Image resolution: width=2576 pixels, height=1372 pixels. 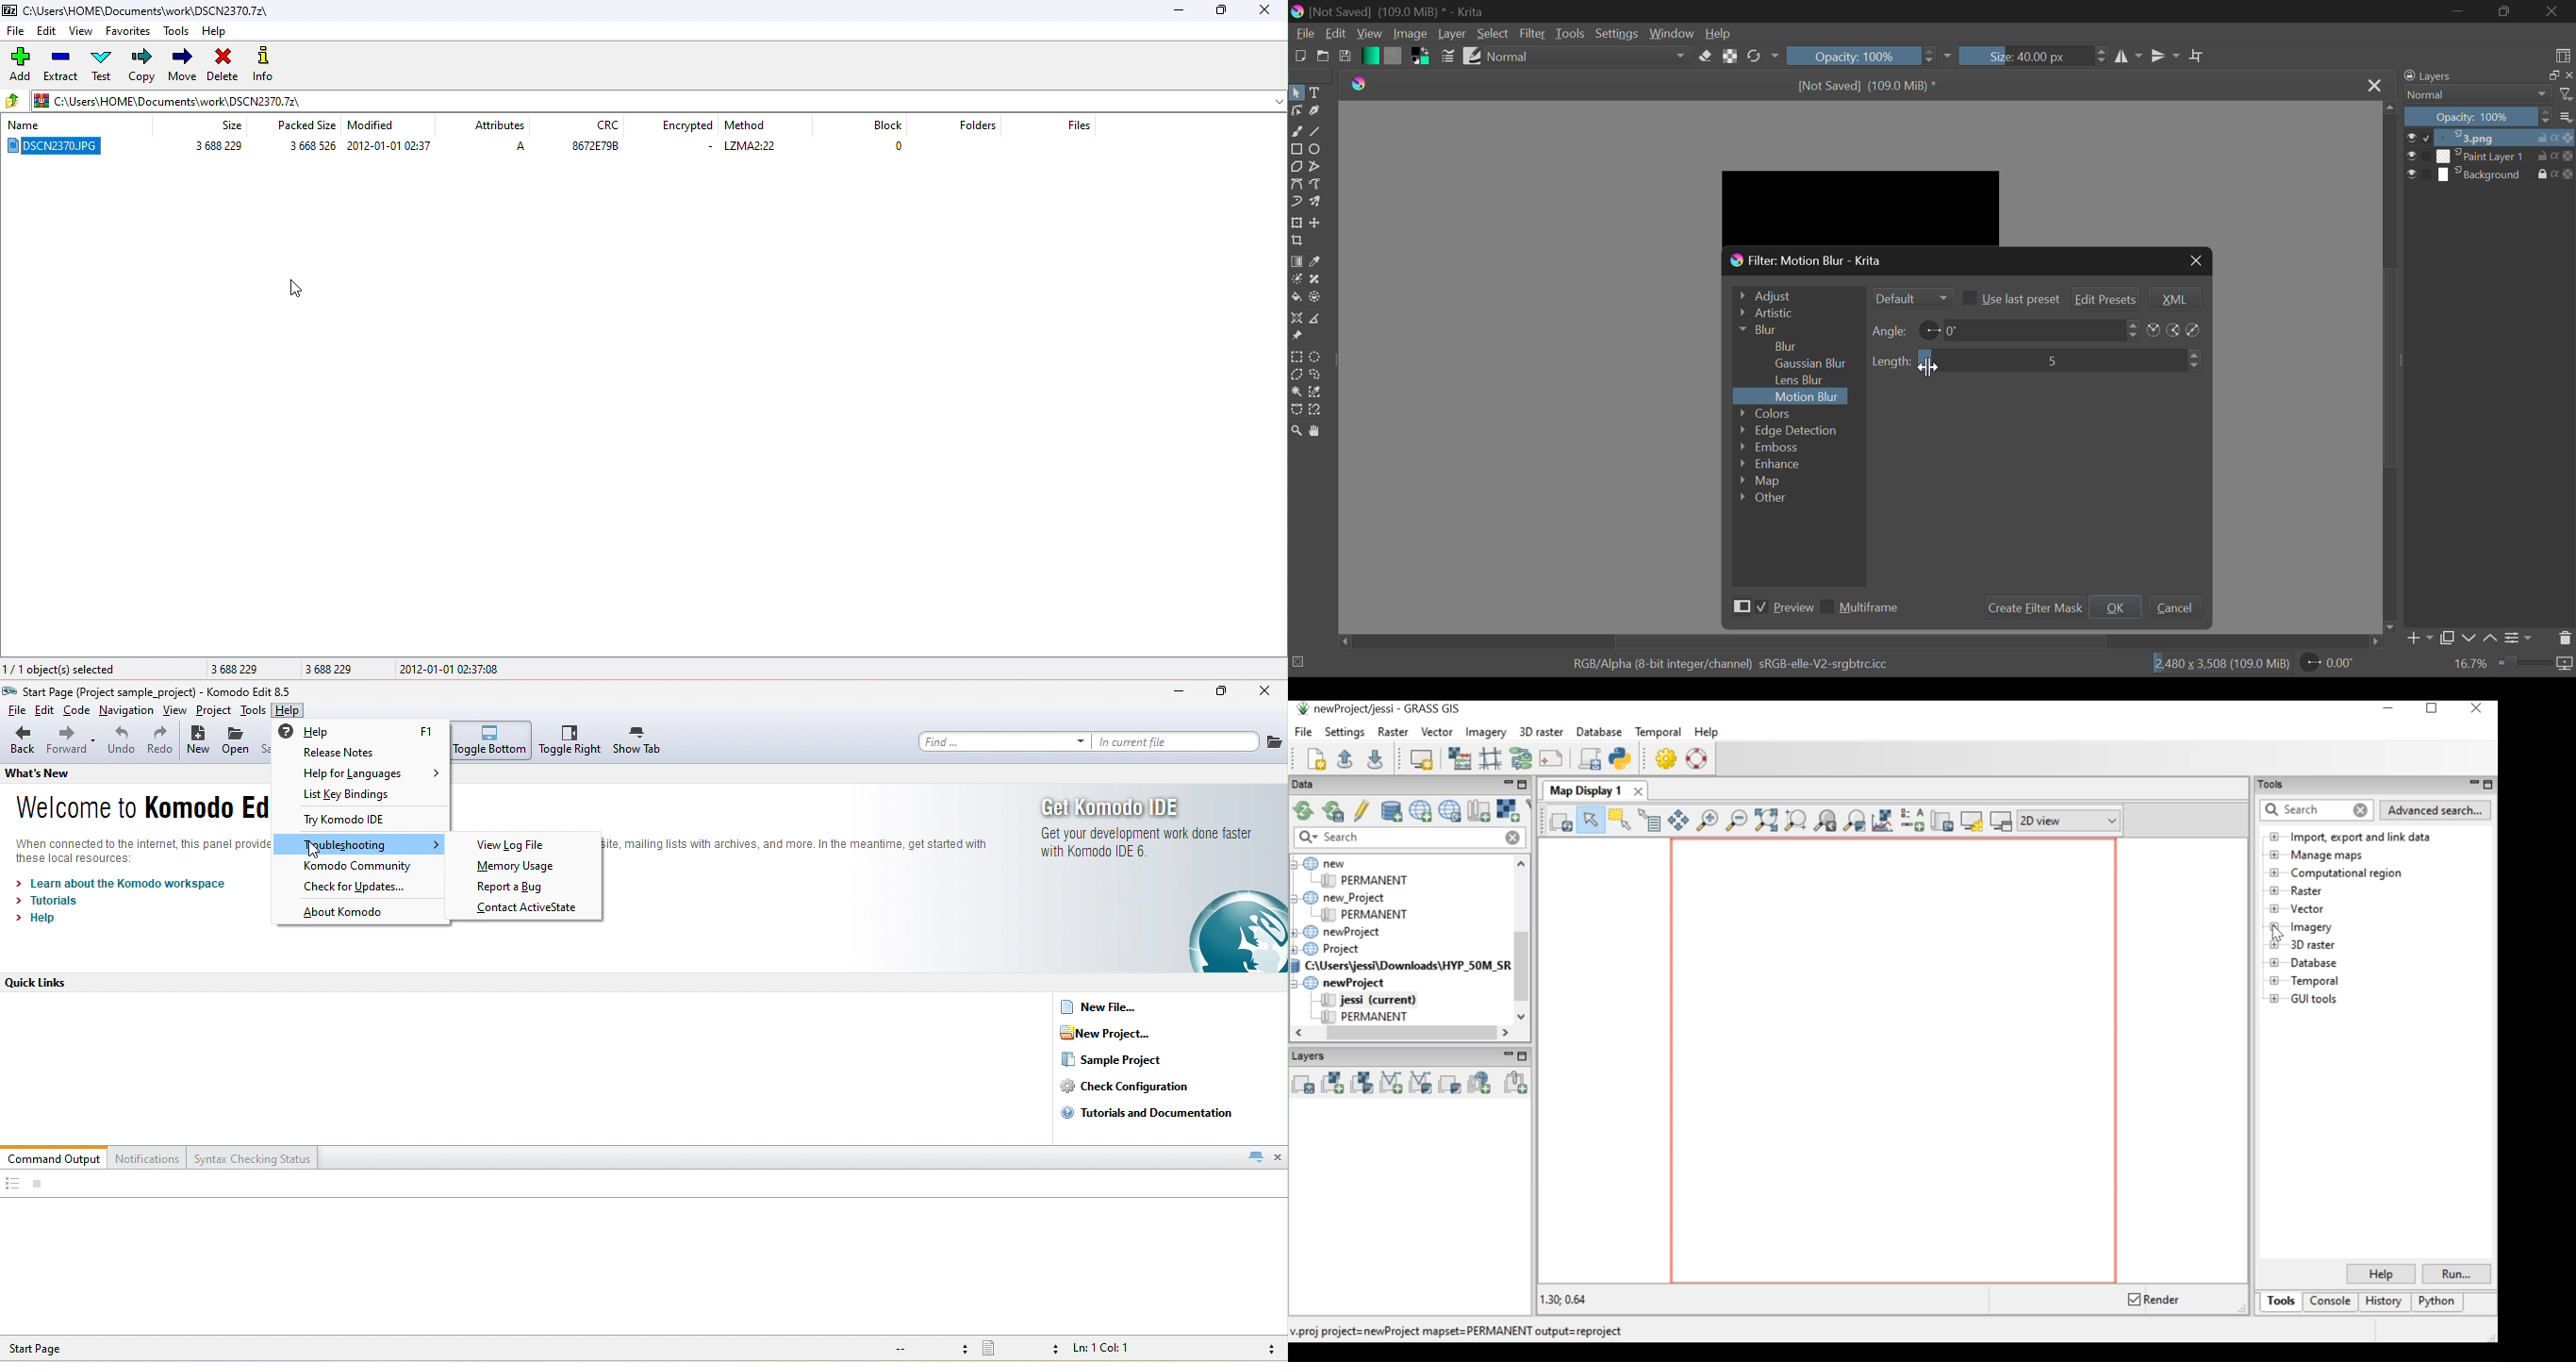 What do you see at coordinates (91, 668) in the screenshot?
I see `1/1 objects selected` at bounding box center [91, 668].